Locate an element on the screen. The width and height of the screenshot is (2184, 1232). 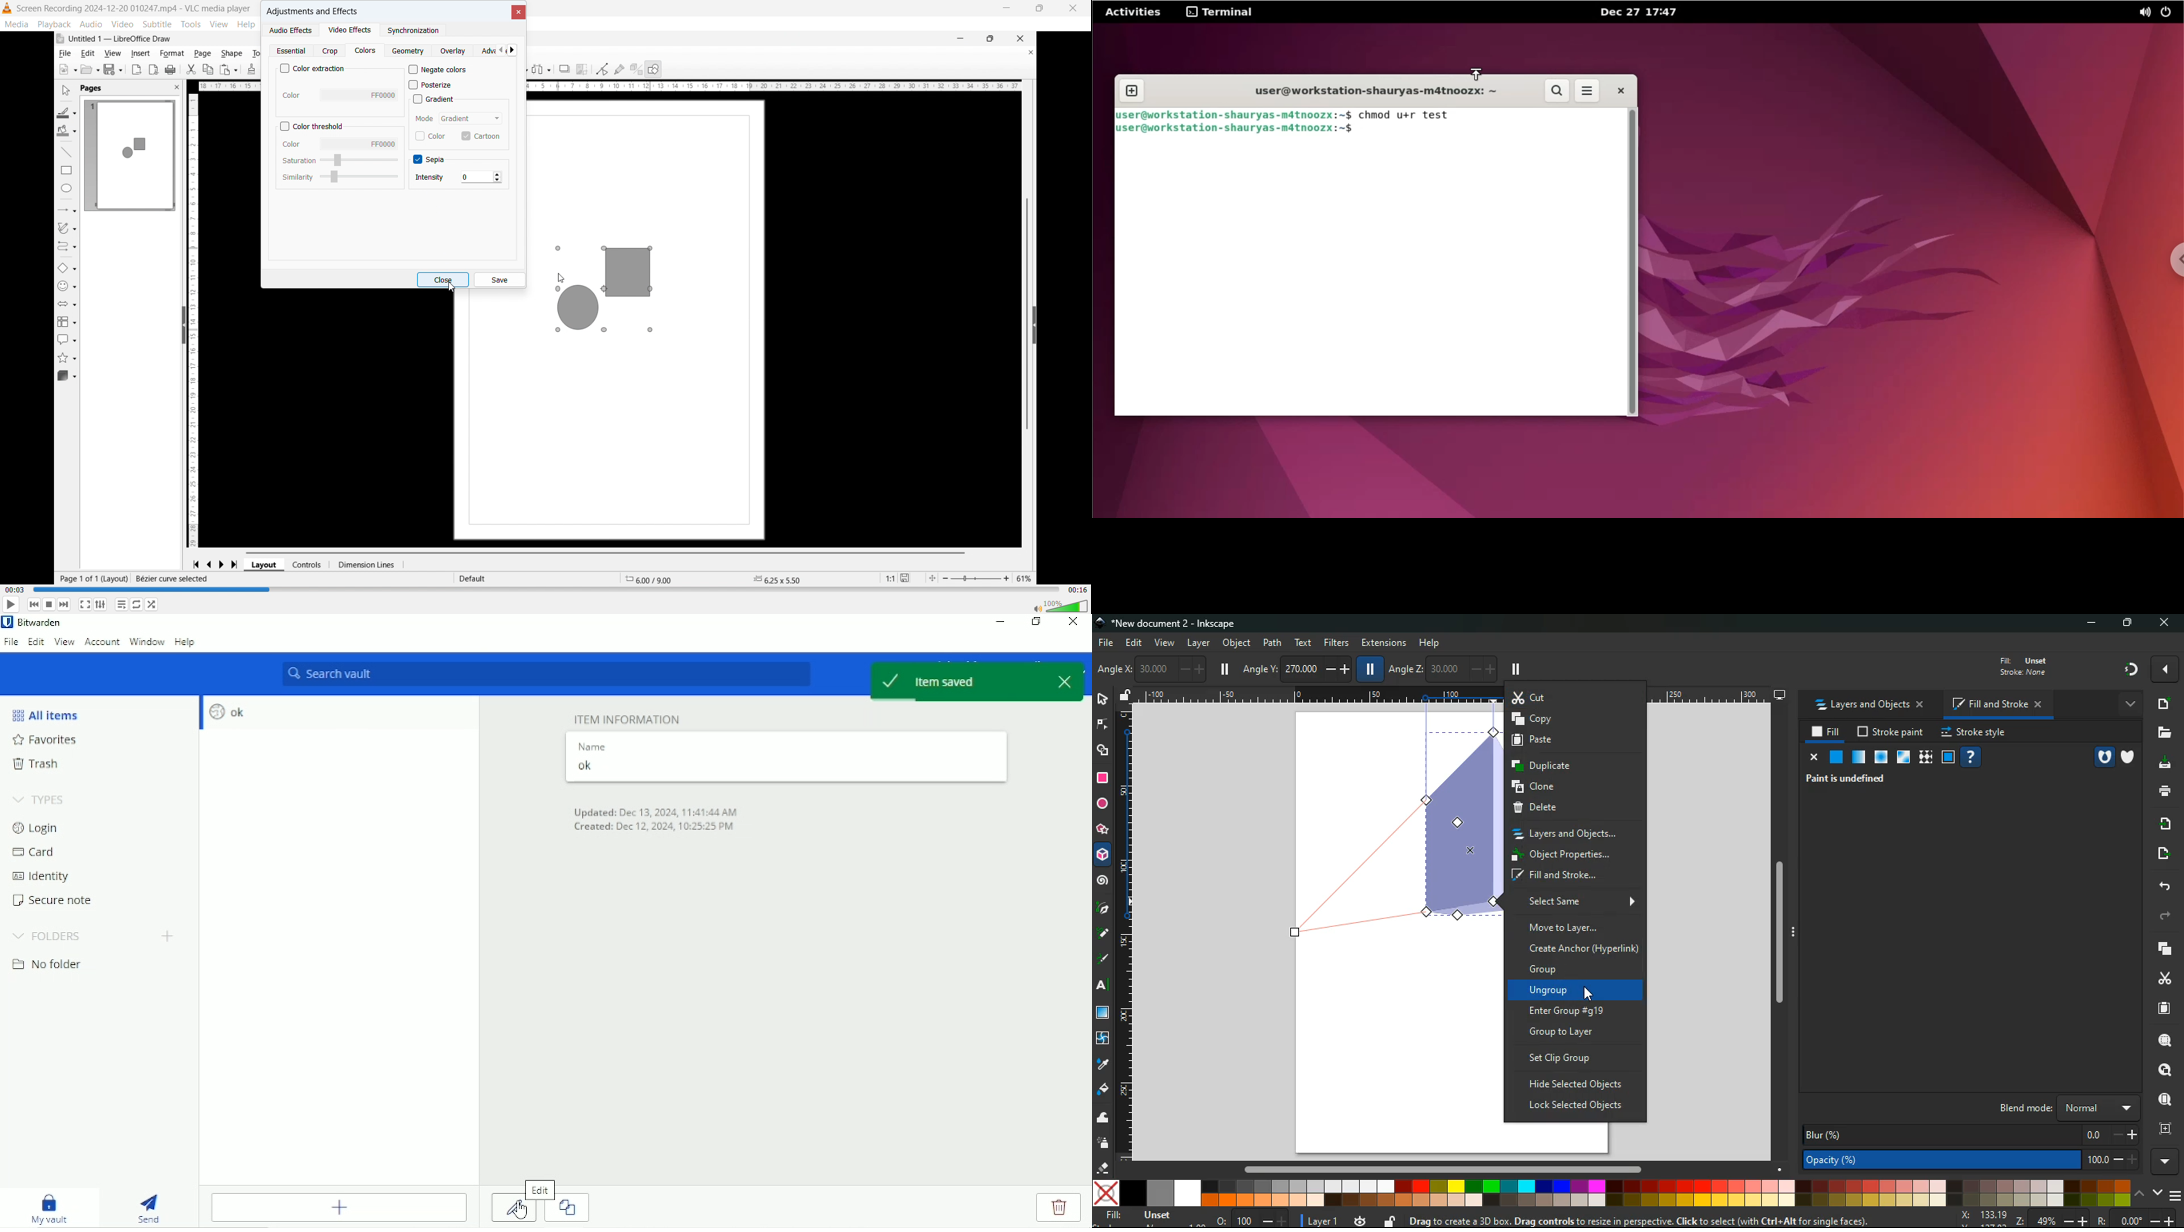
Cursor is located at coordinates (1587, 993).